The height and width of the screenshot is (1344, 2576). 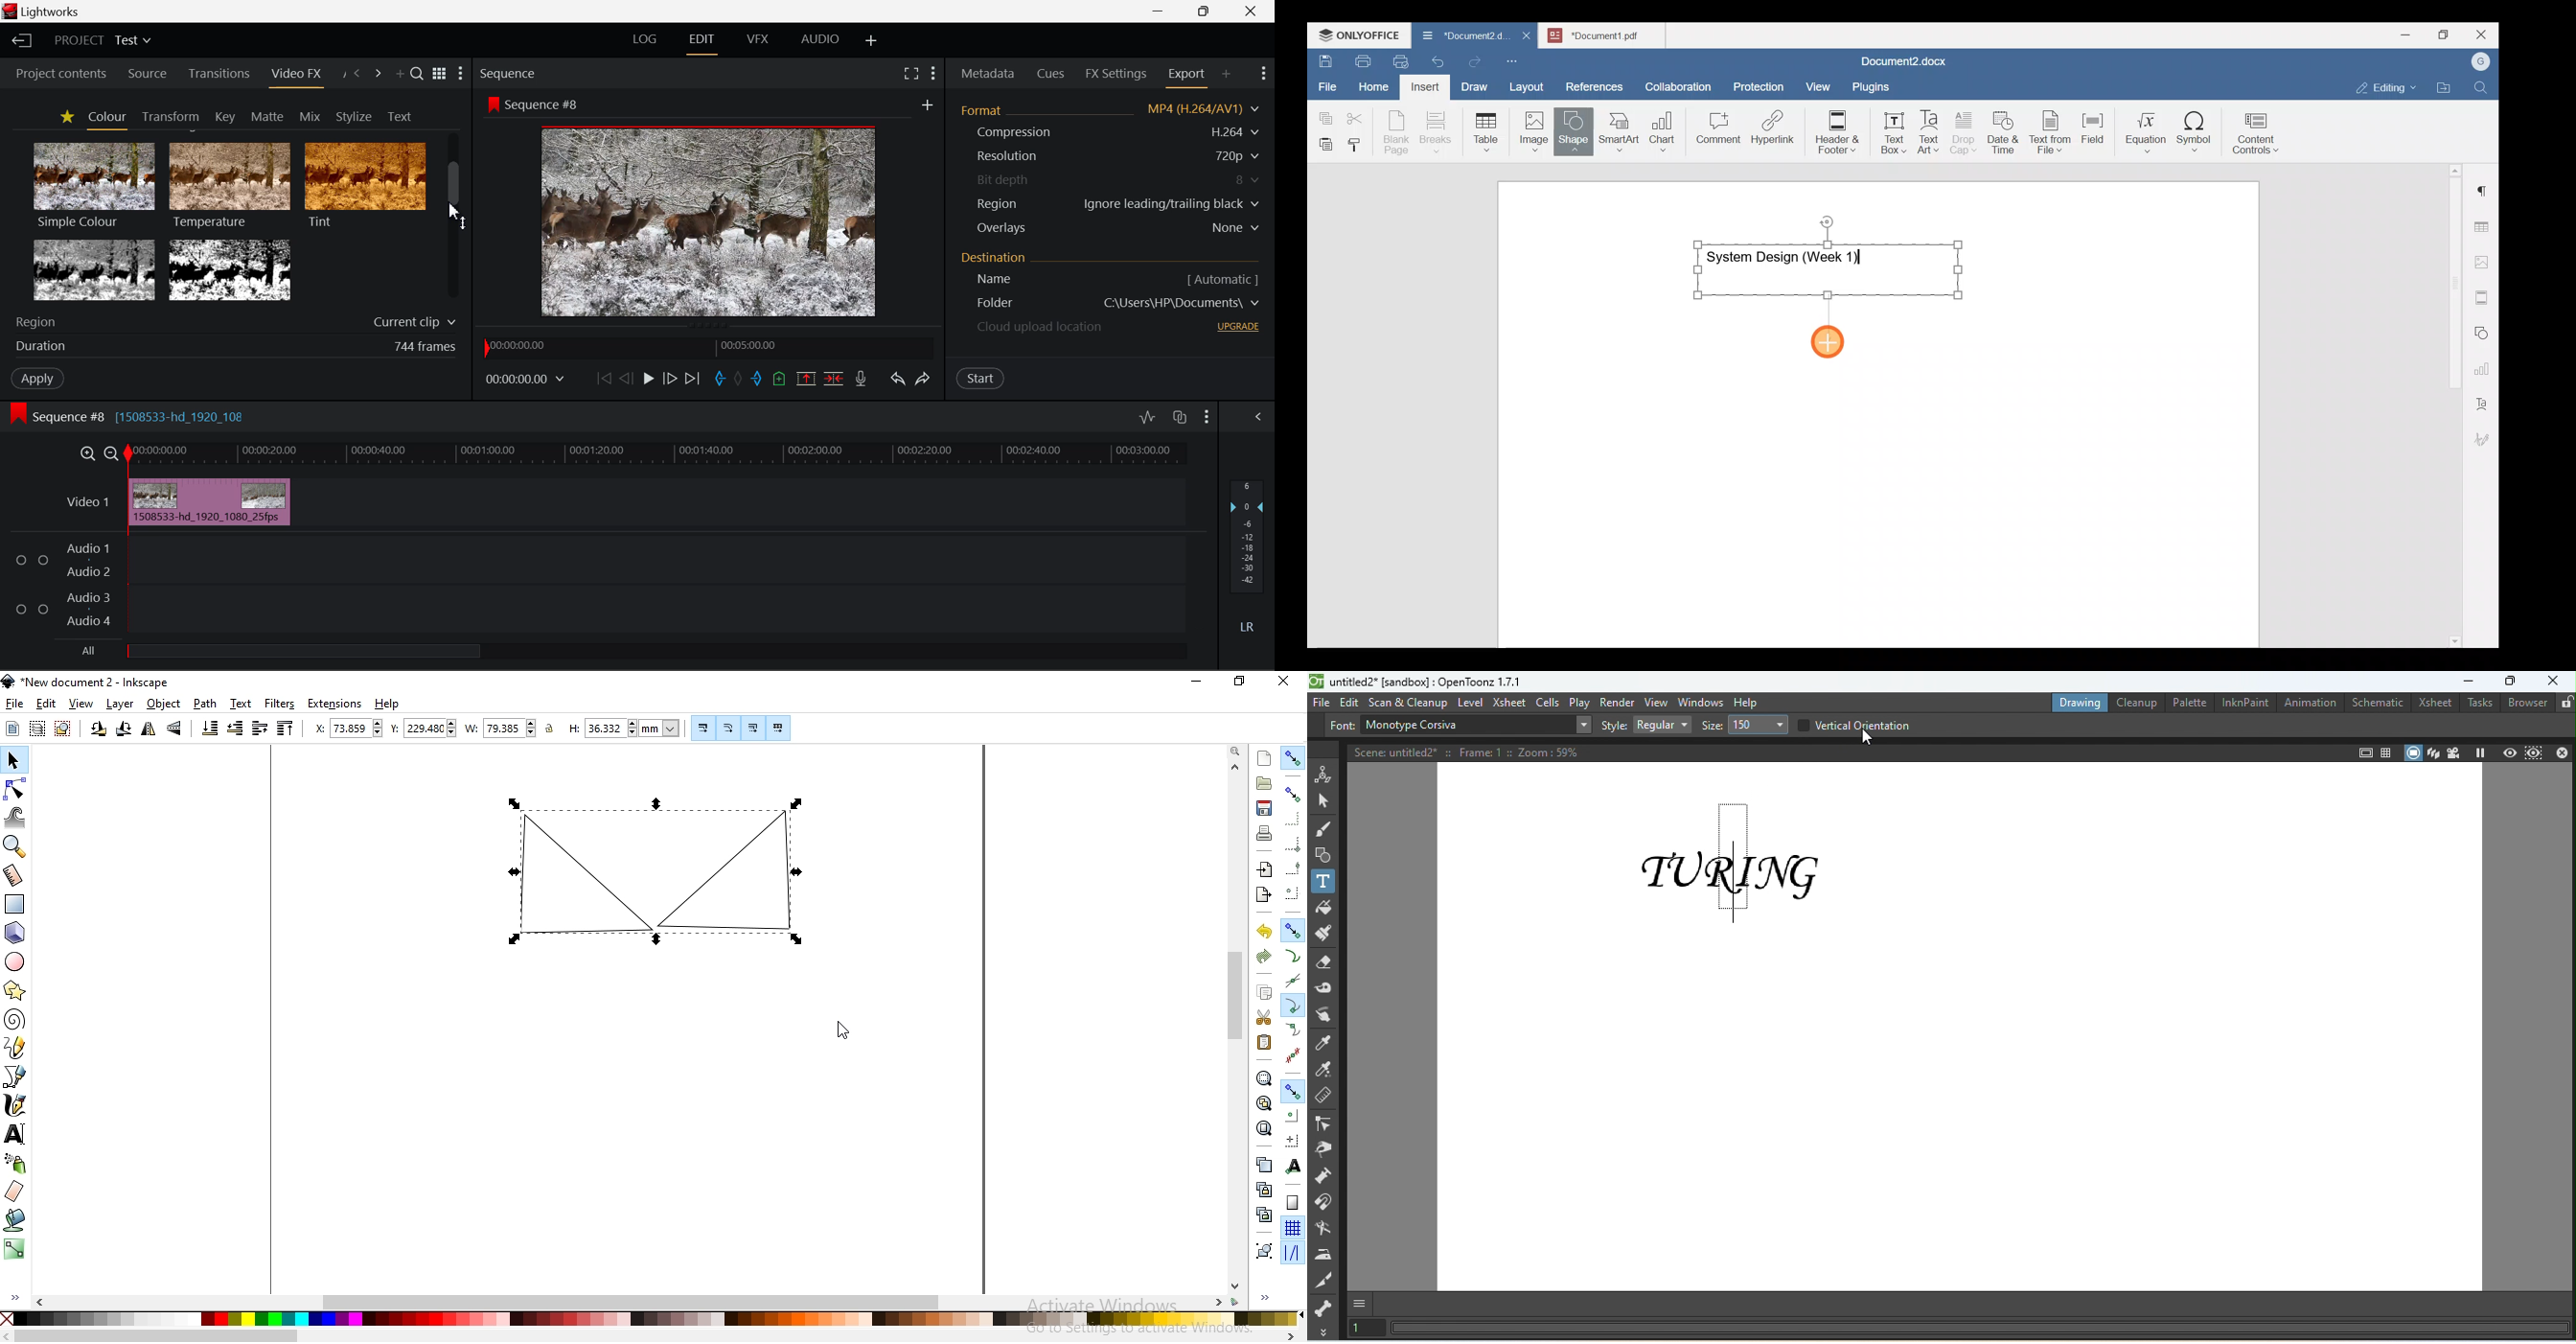 What do you see at coordinates (1323, 114) in the screenshot?
I see `Copy` at bounding box center [1323, 114].